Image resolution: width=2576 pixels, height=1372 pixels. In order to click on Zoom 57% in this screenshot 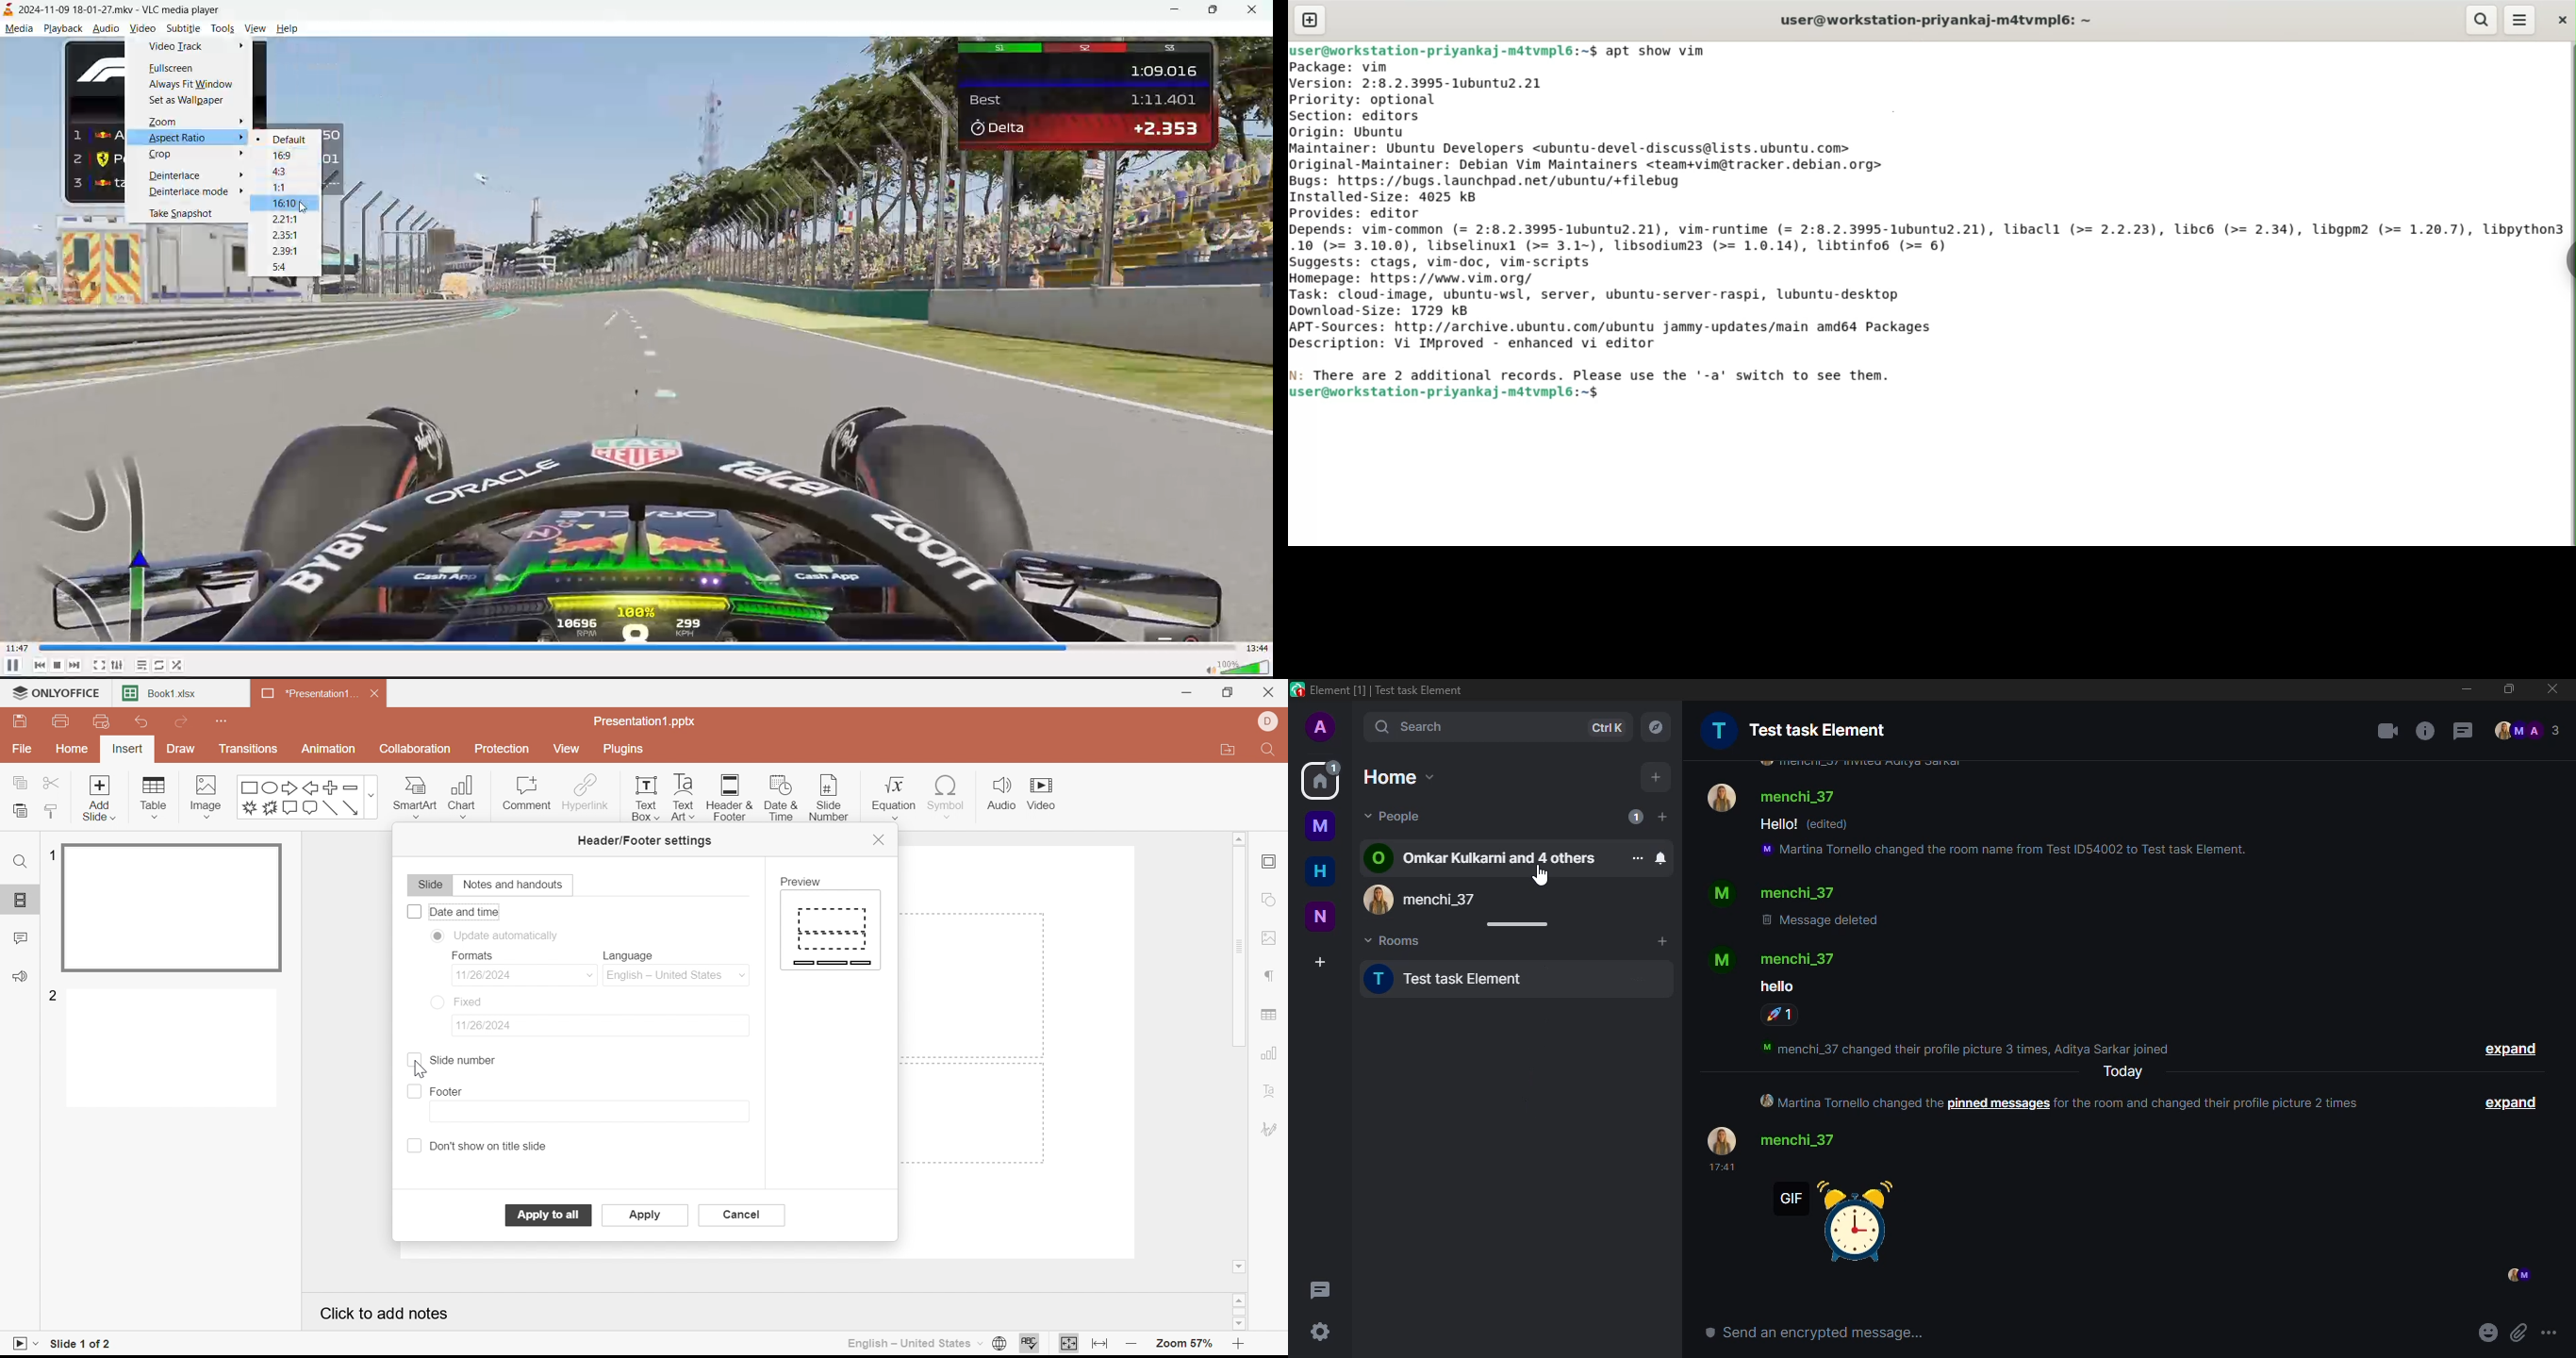, I will do `click(1186, 1346)`.